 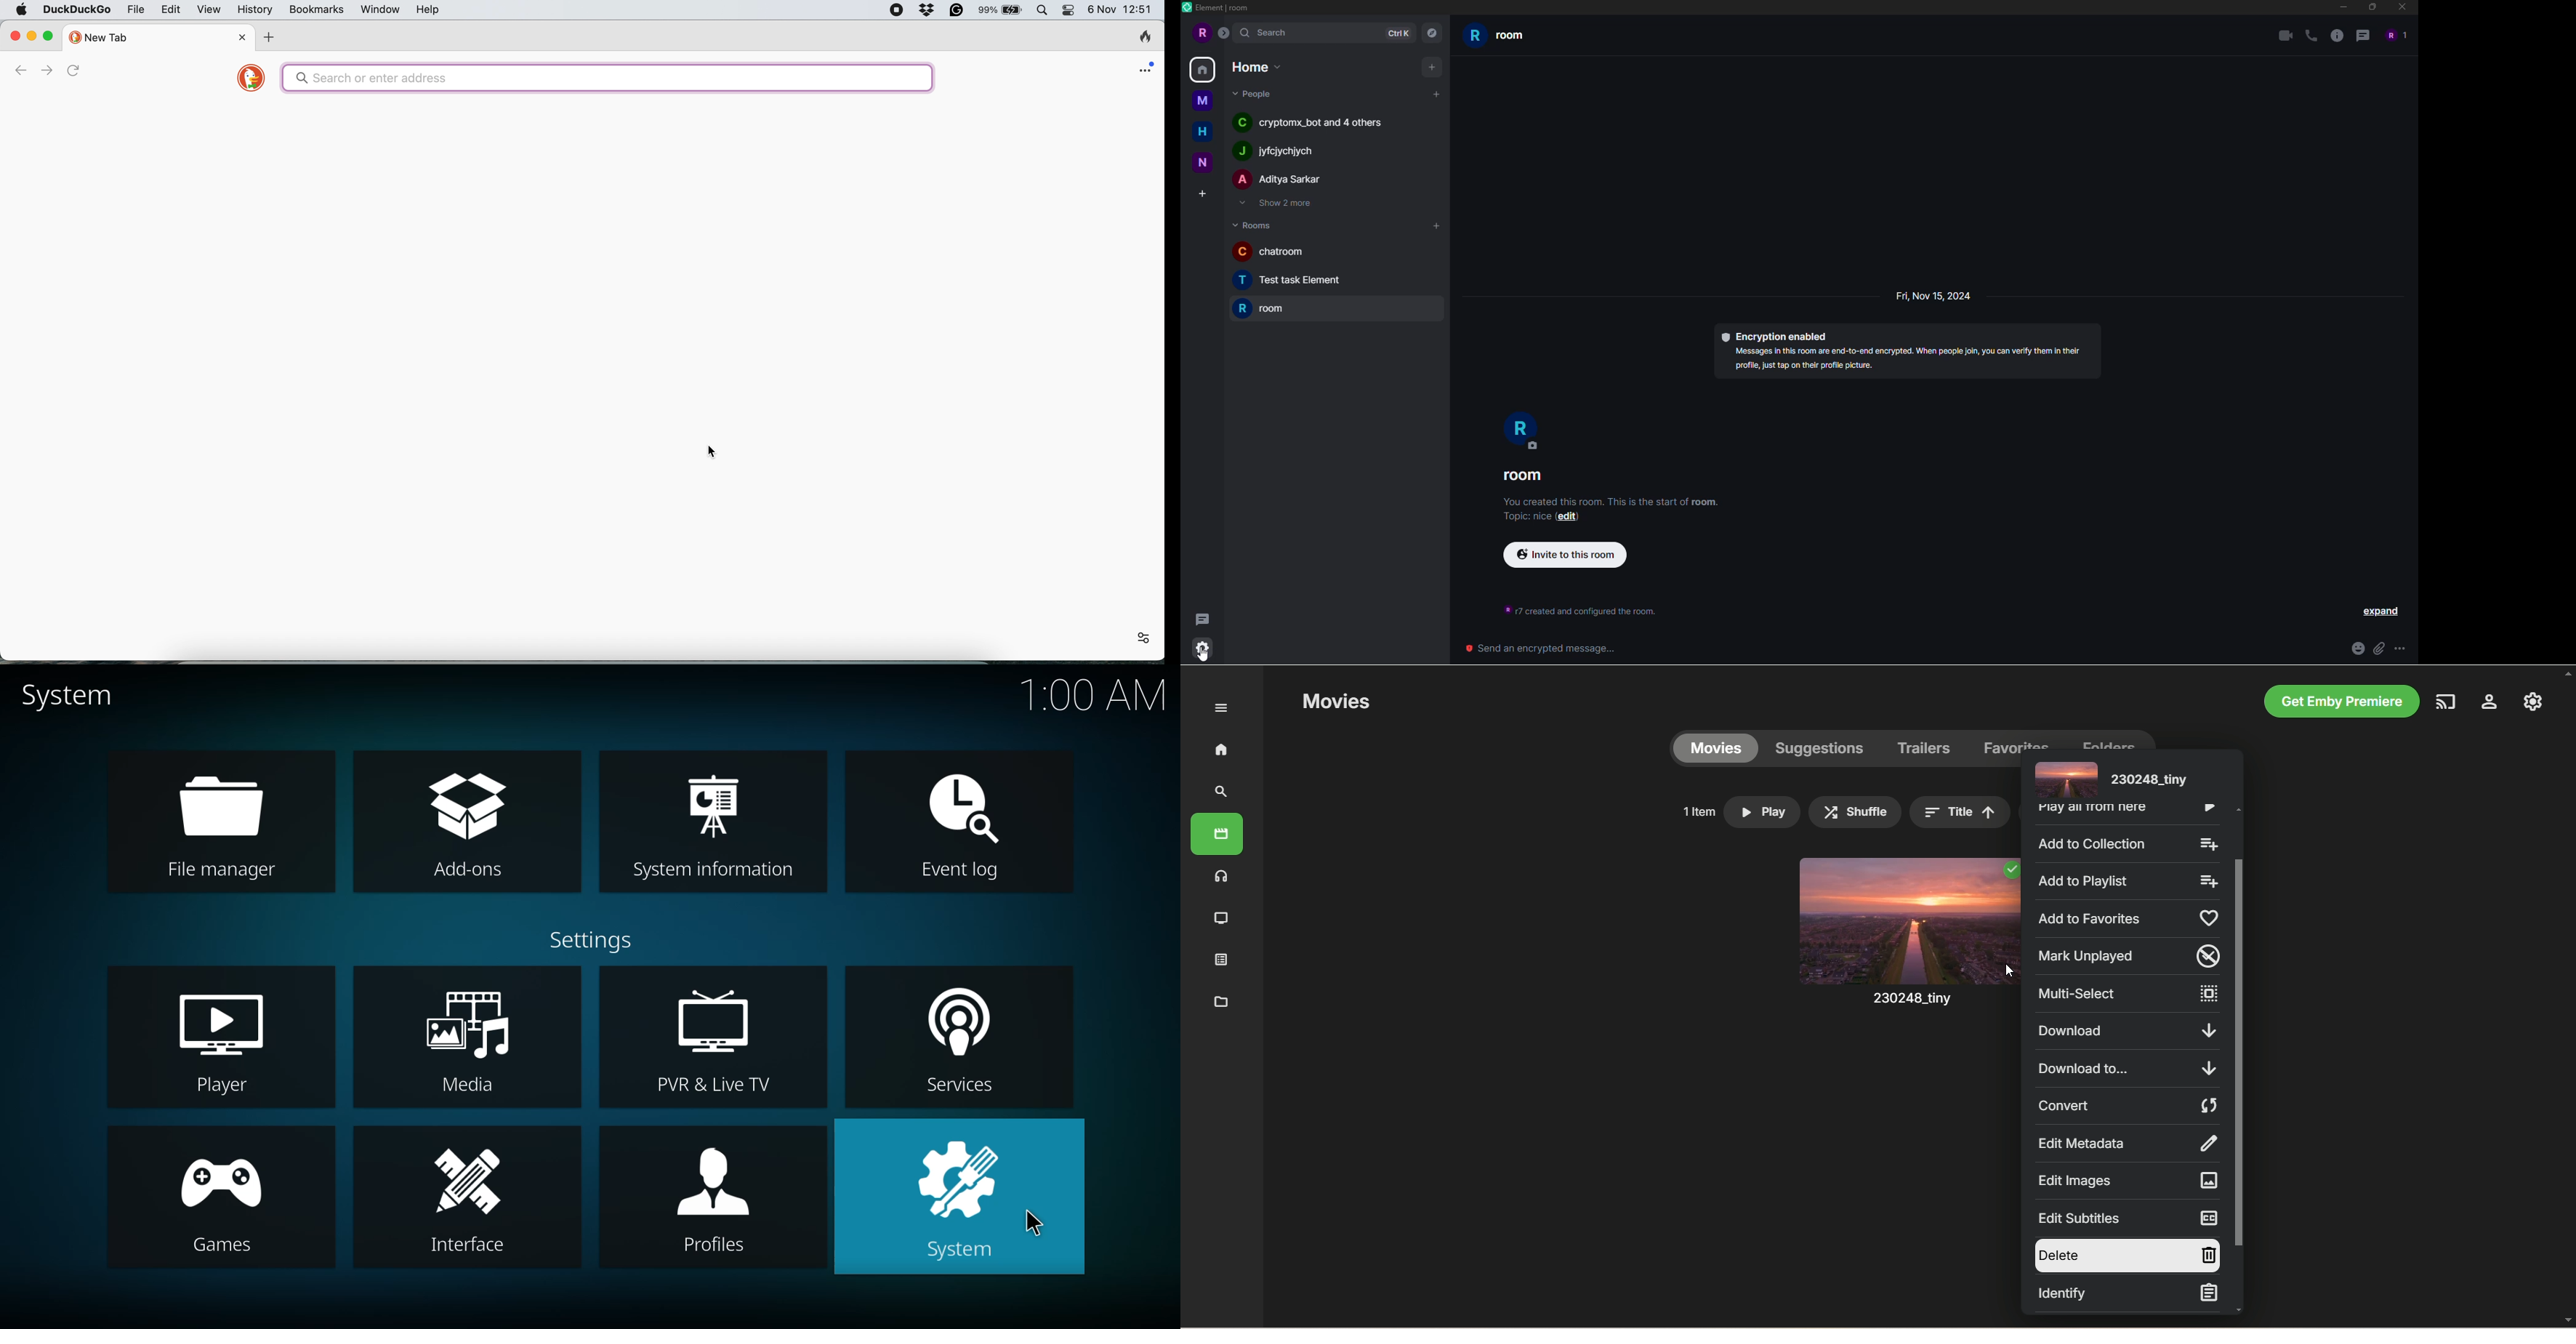 I want to click on n, so click(x=1202, y=163).